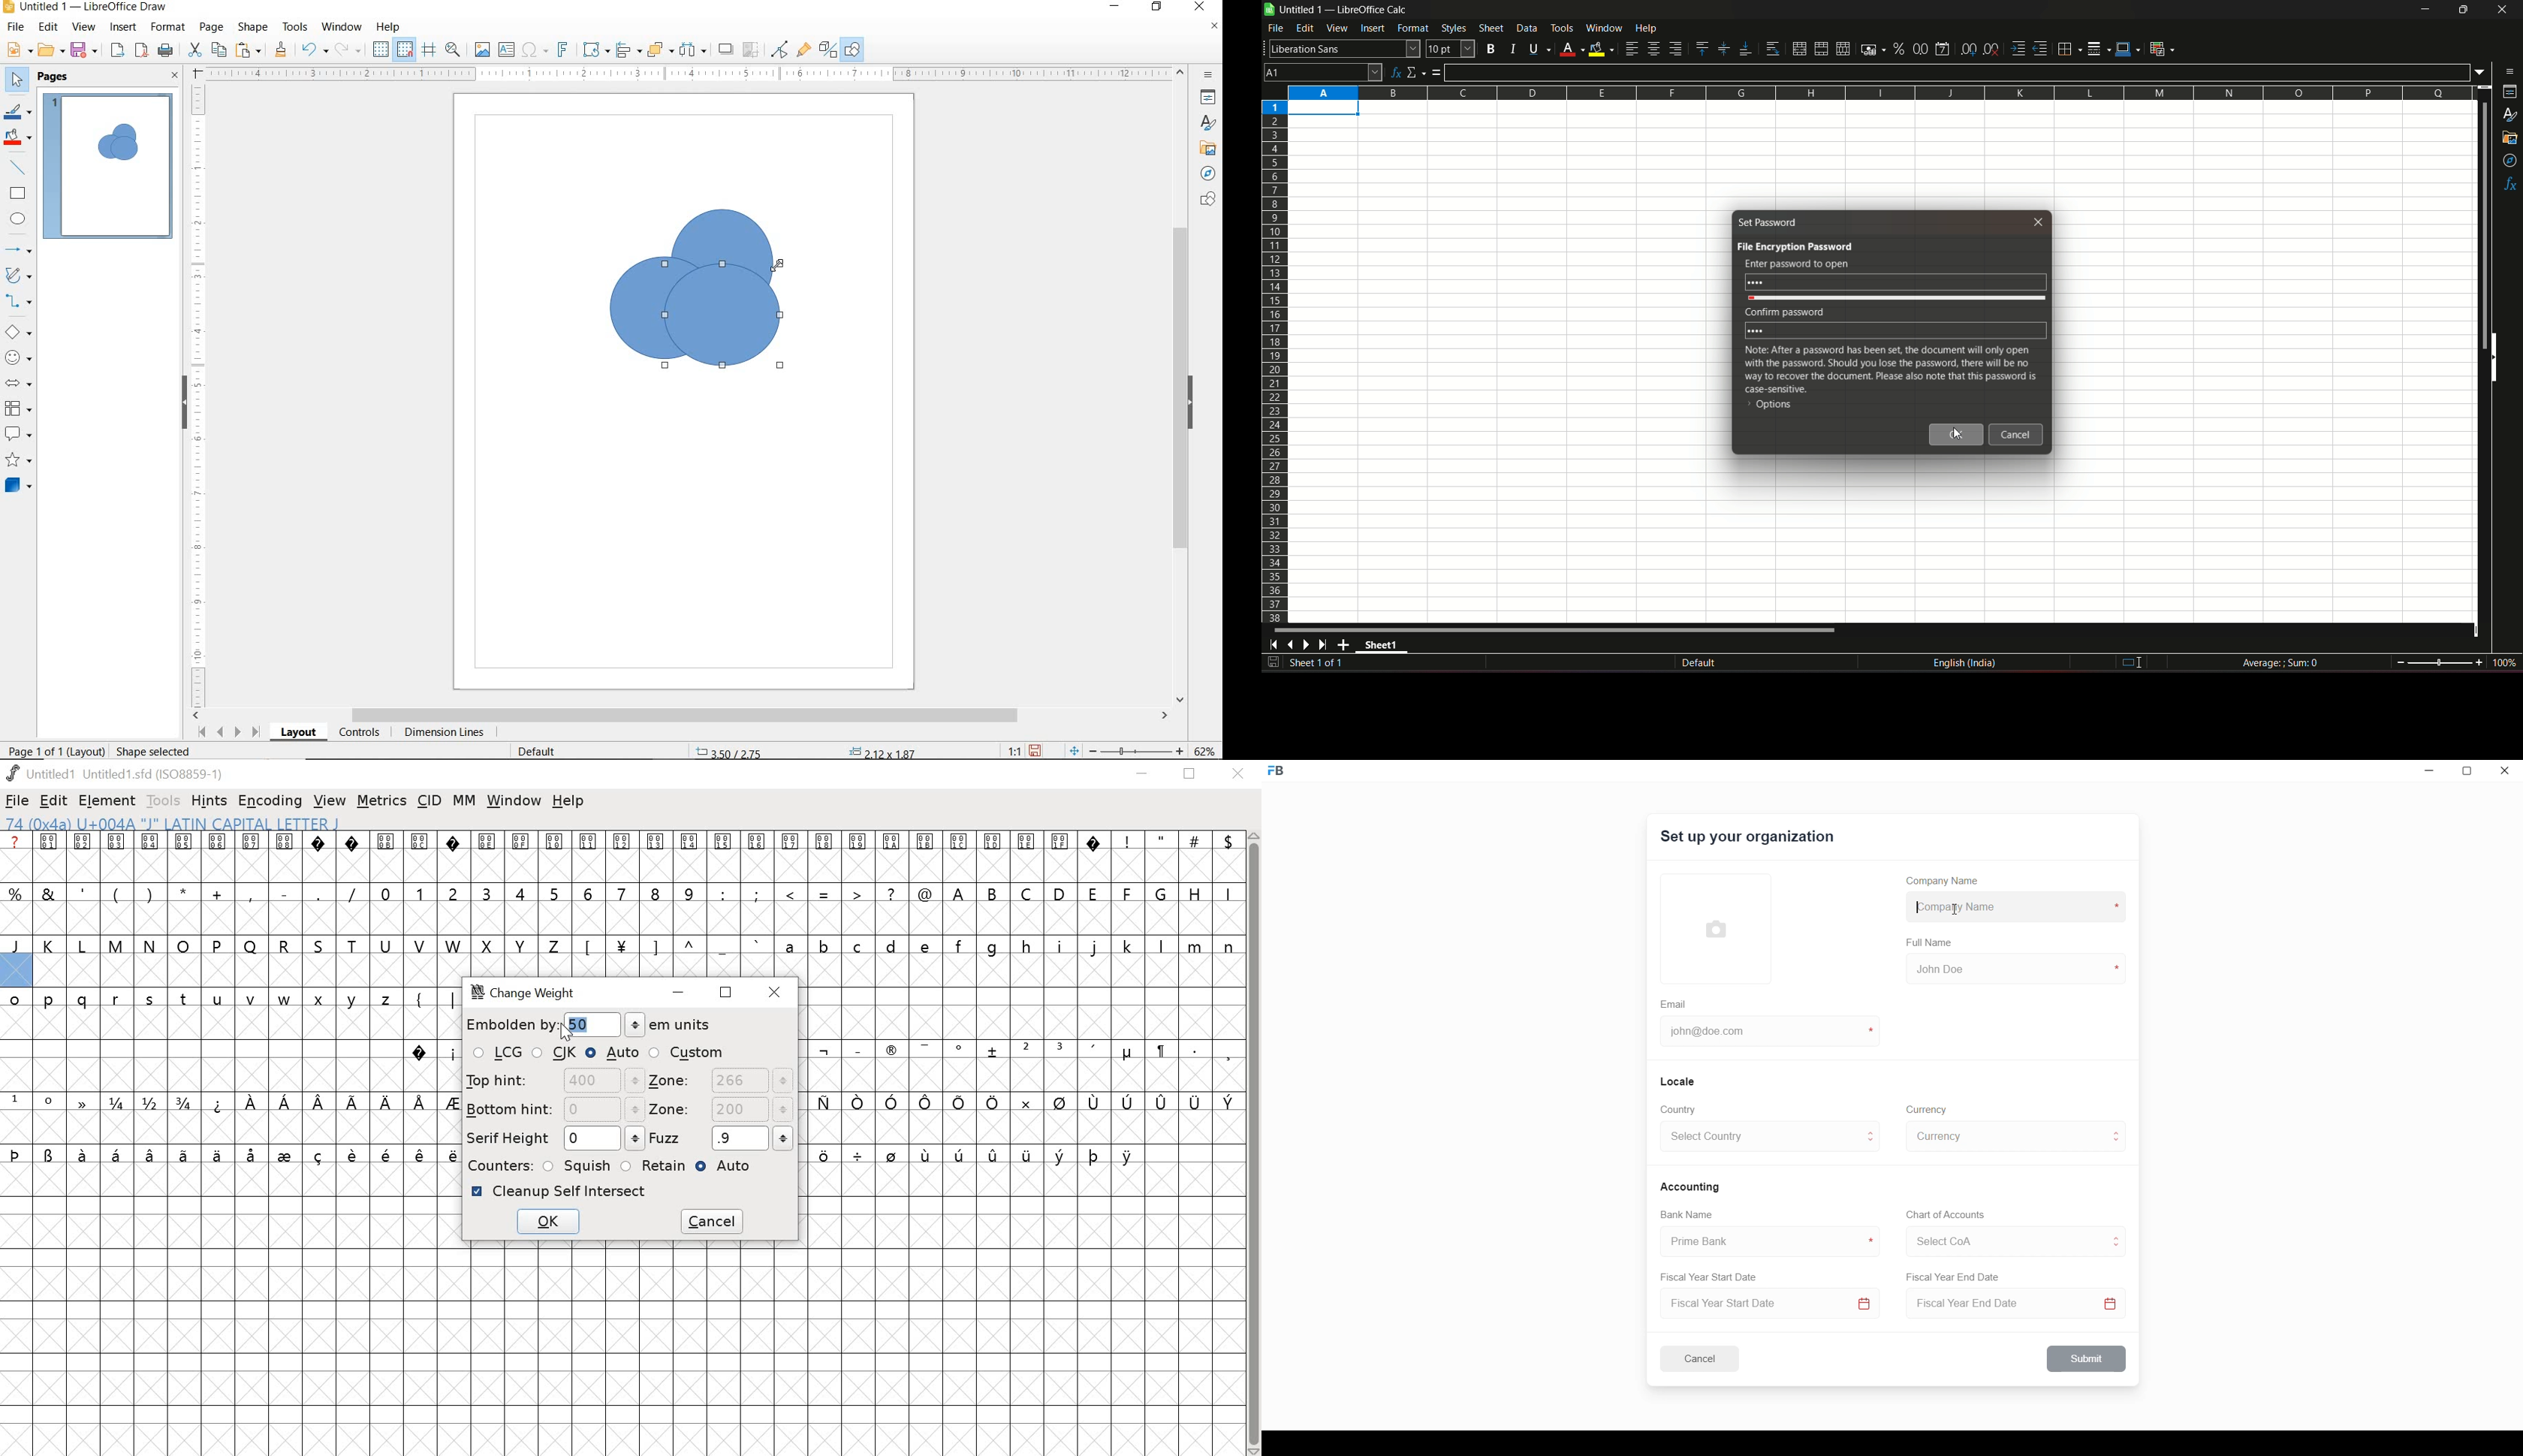  I want to click on DISPLAY GRID, so click(382, 49).